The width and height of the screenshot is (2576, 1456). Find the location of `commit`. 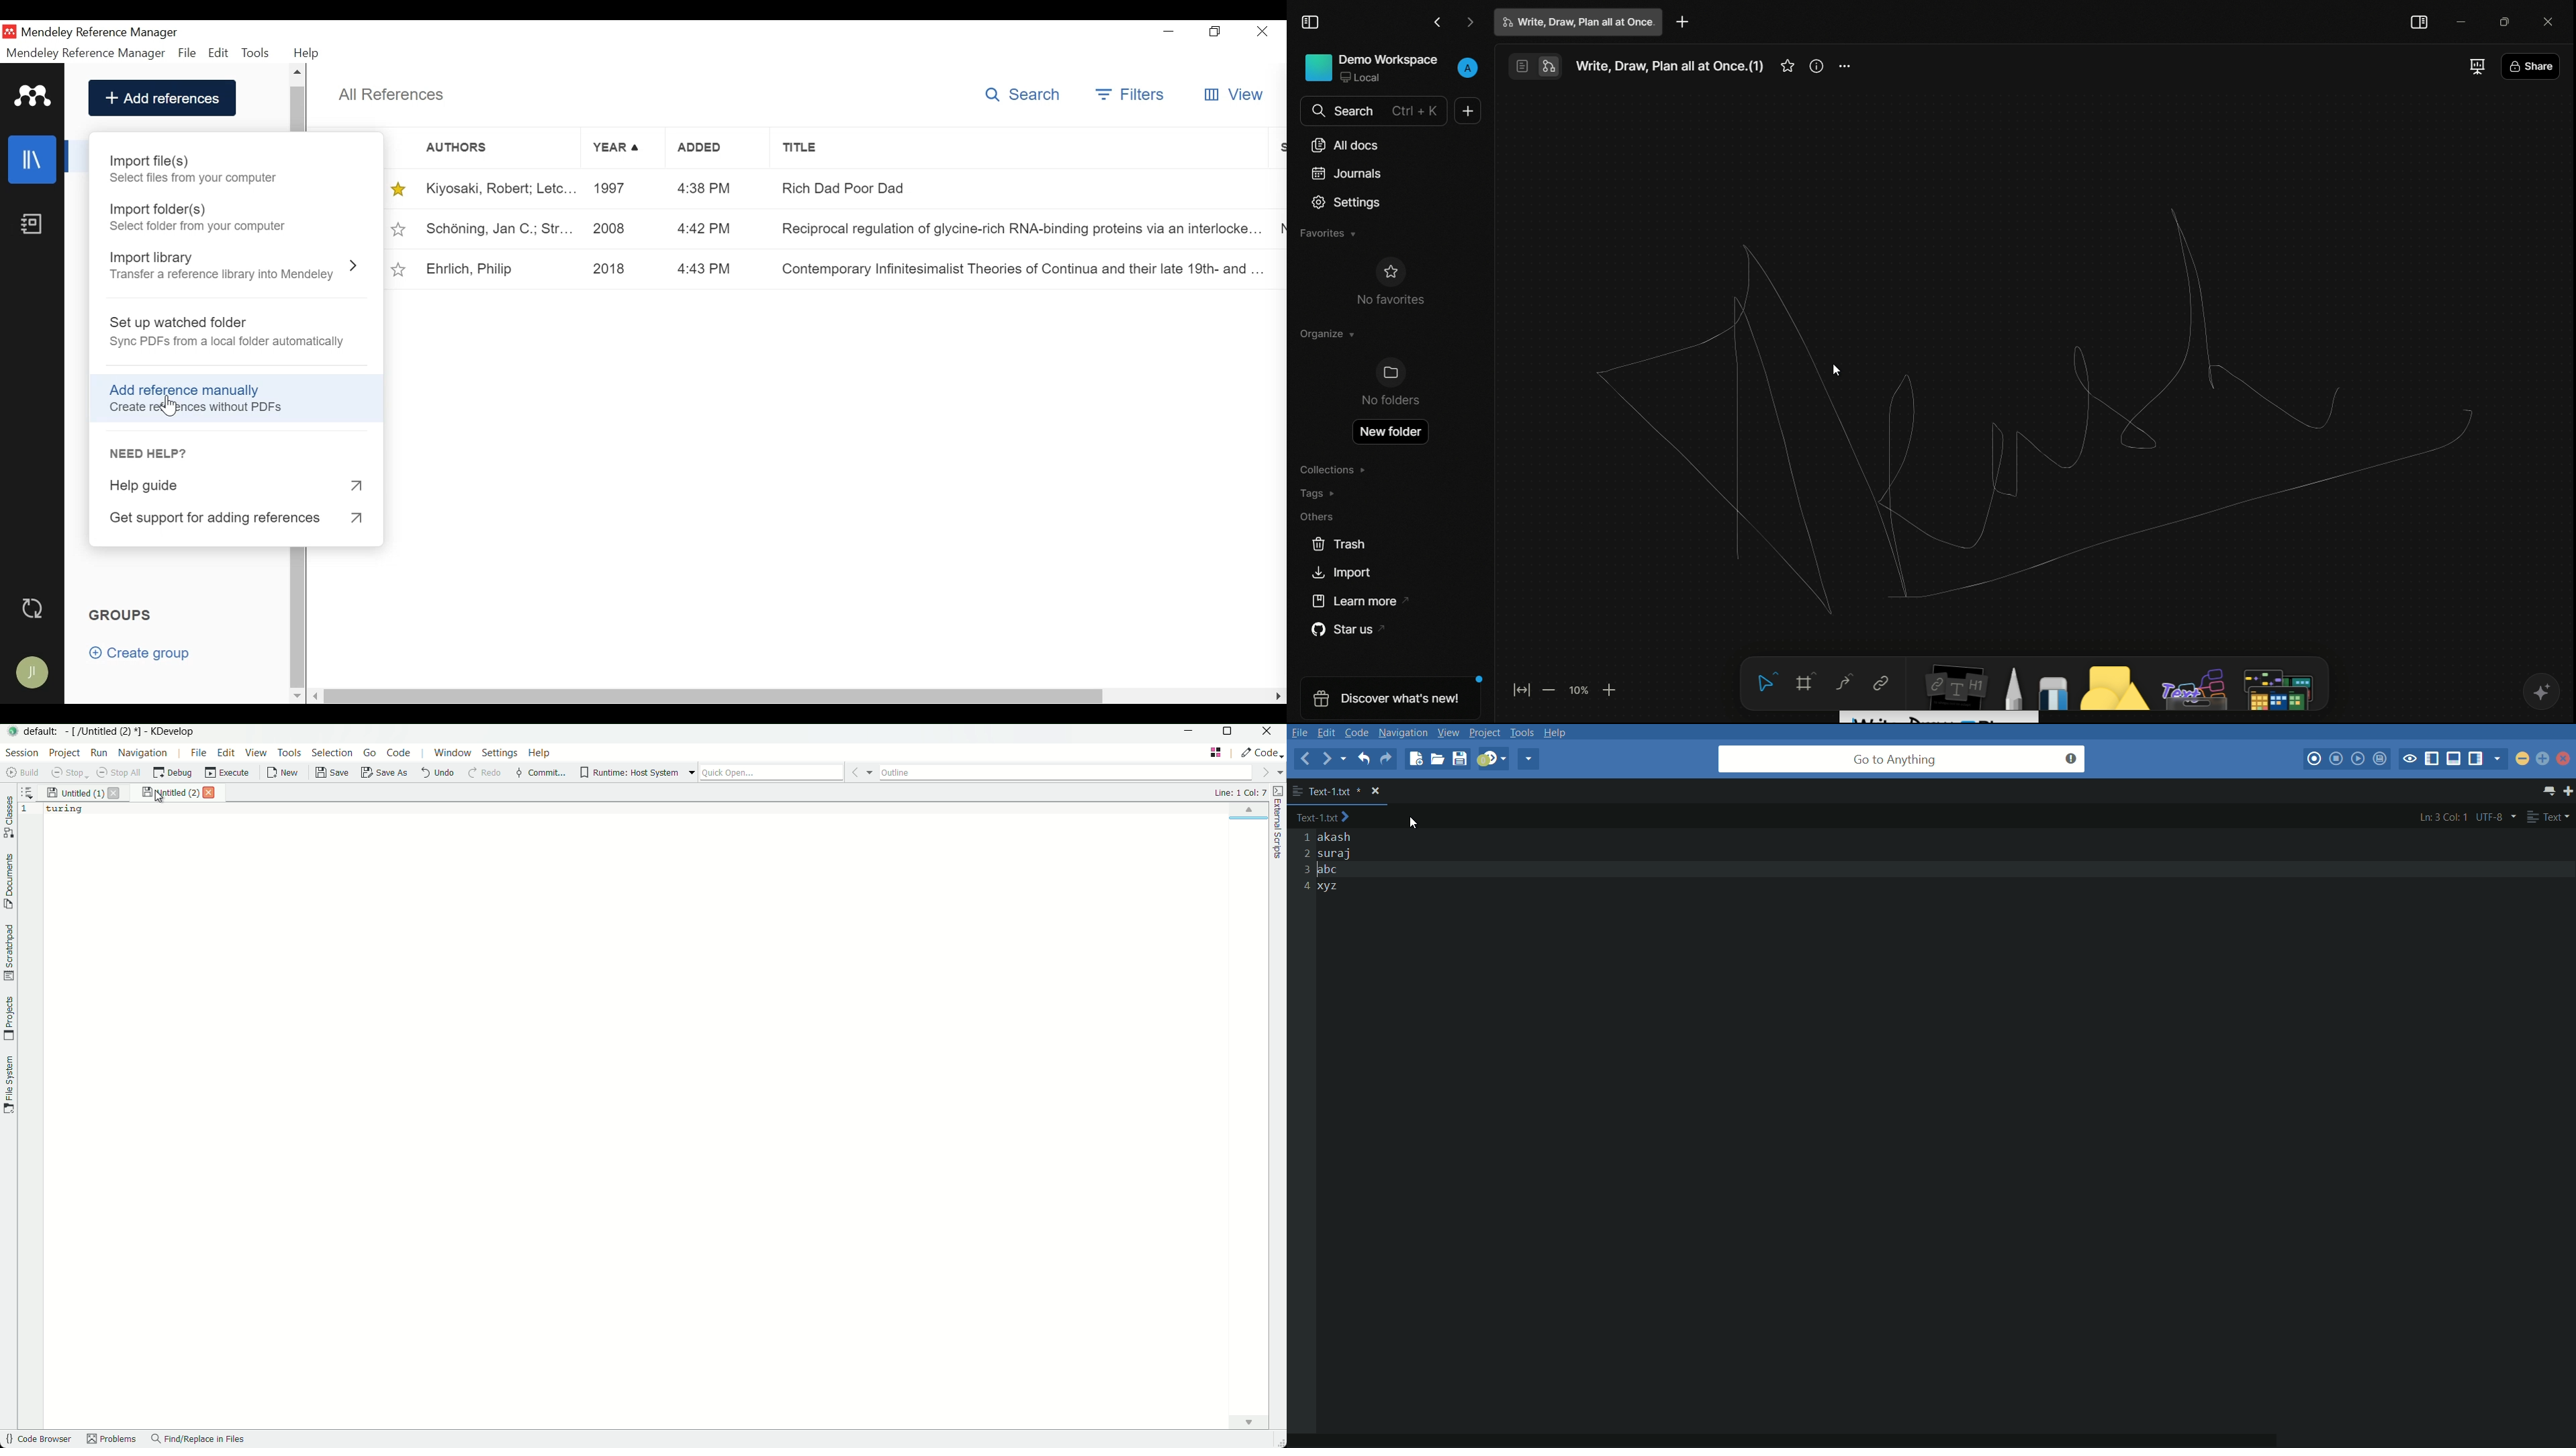

commit is located at coordinates (540, 774).